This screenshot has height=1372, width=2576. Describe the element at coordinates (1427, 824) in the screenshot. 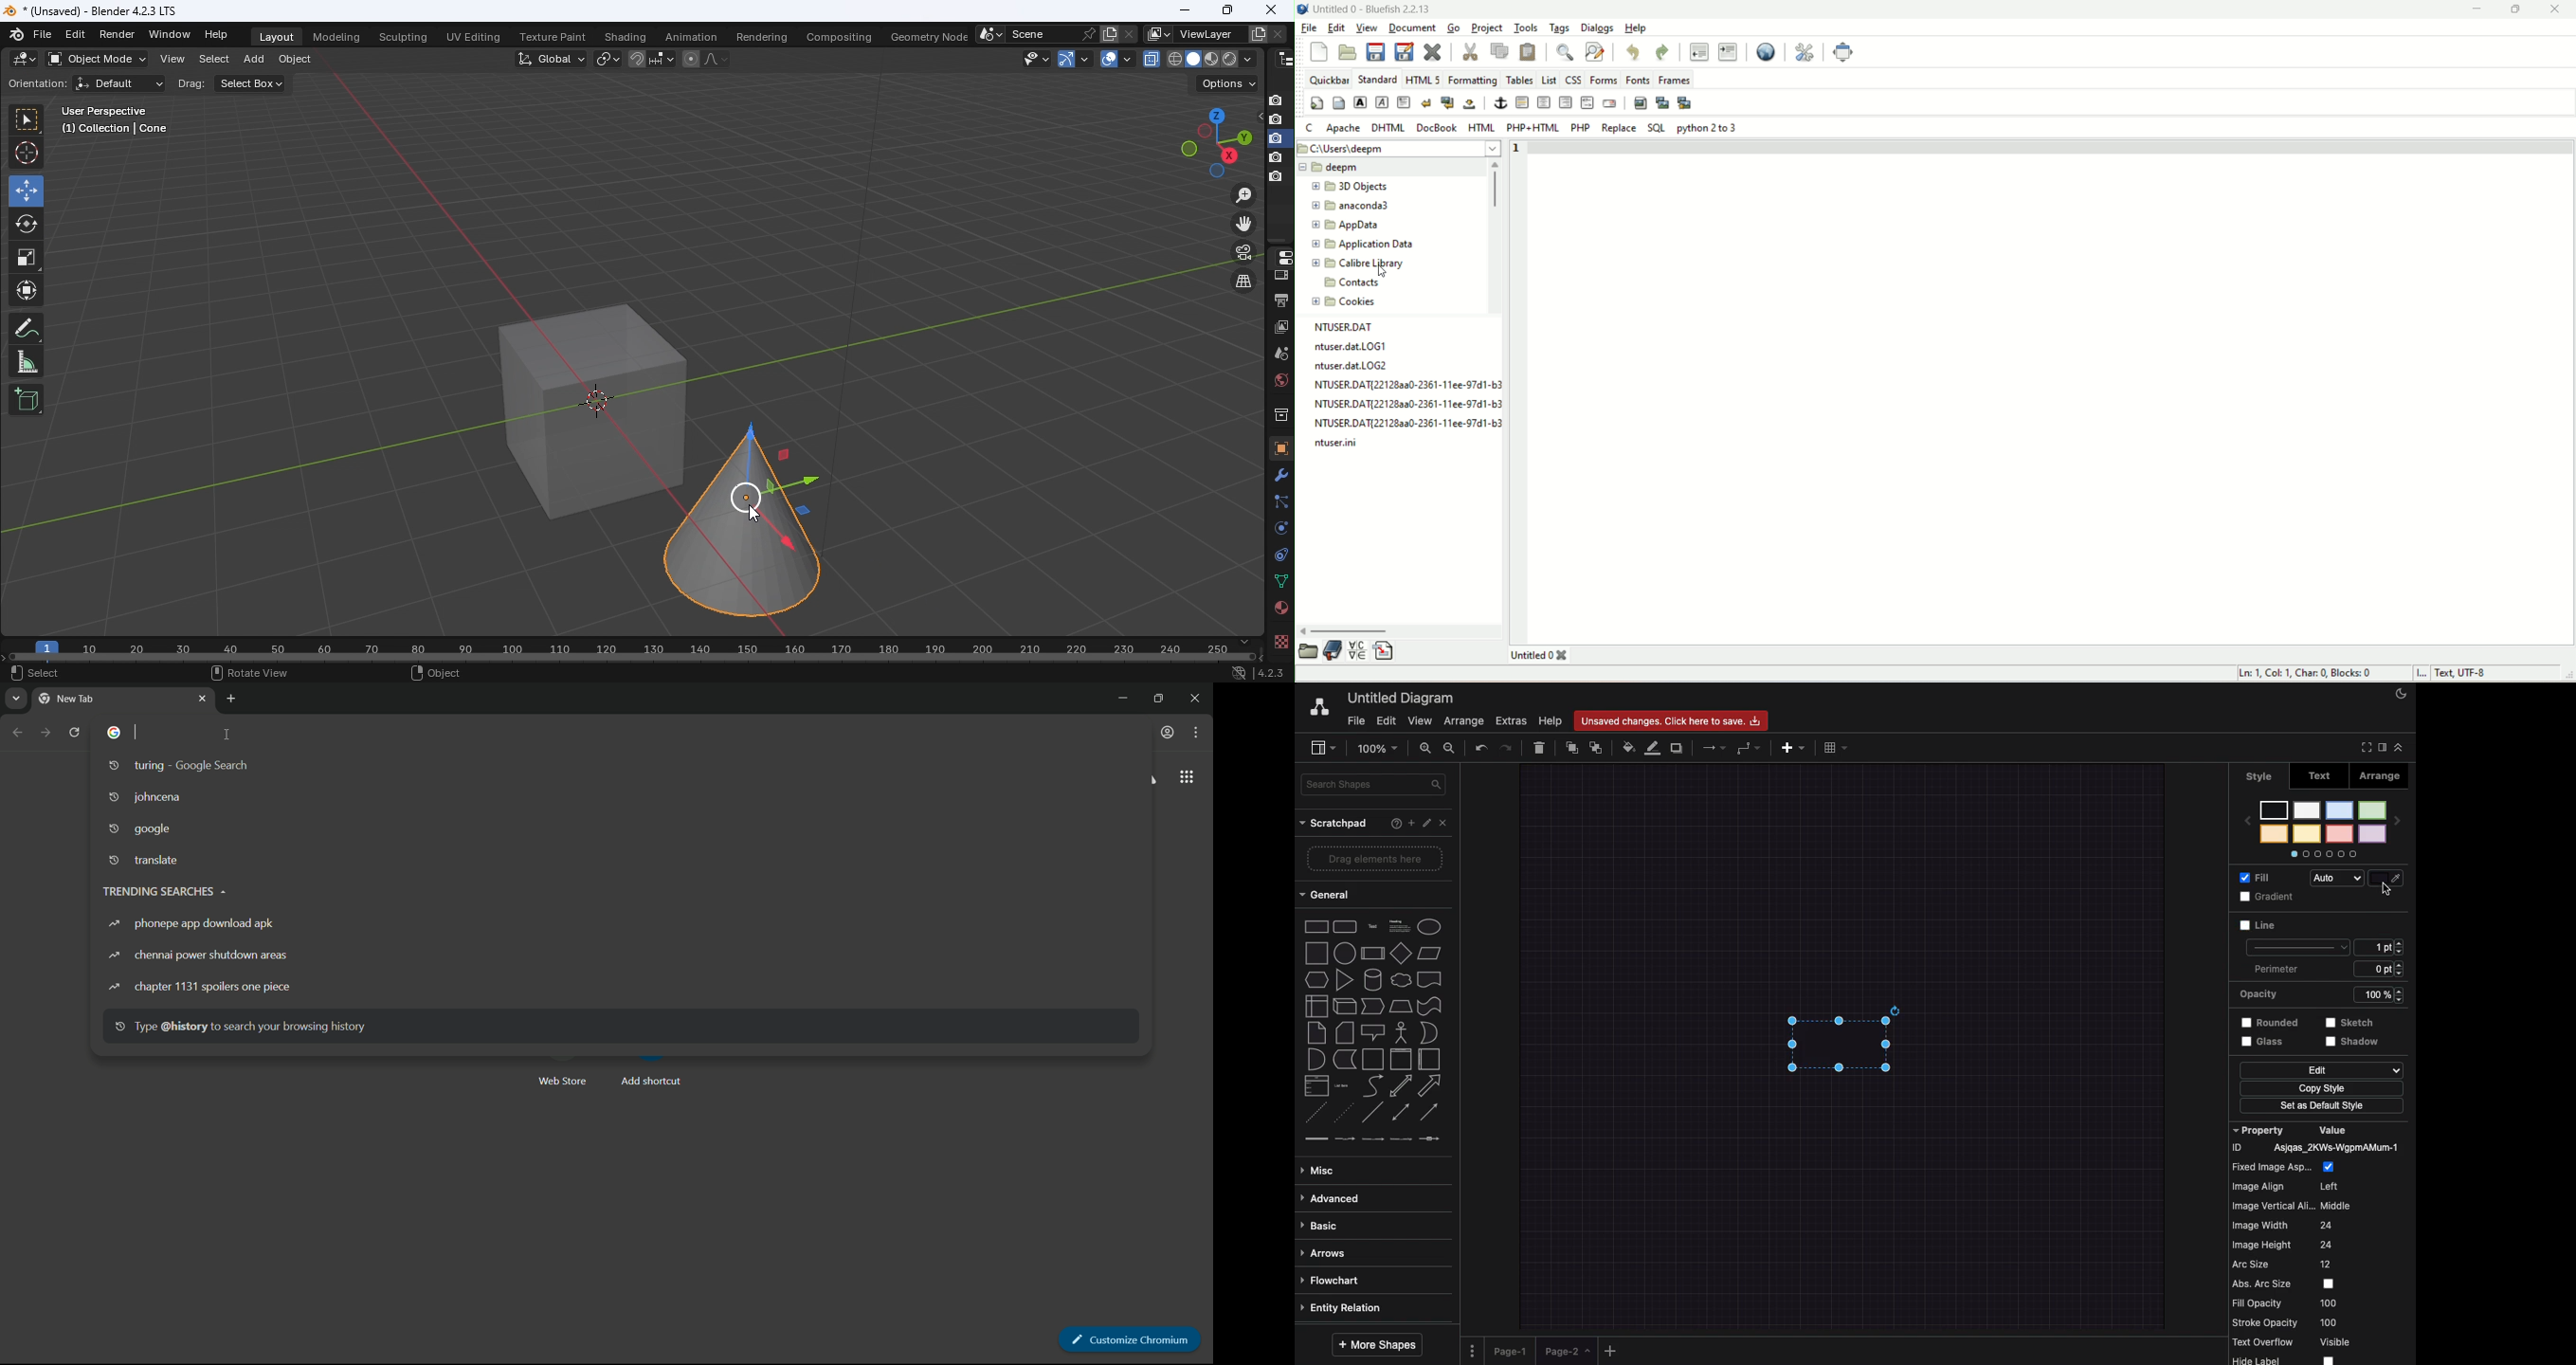

I see `Edit` at that location.